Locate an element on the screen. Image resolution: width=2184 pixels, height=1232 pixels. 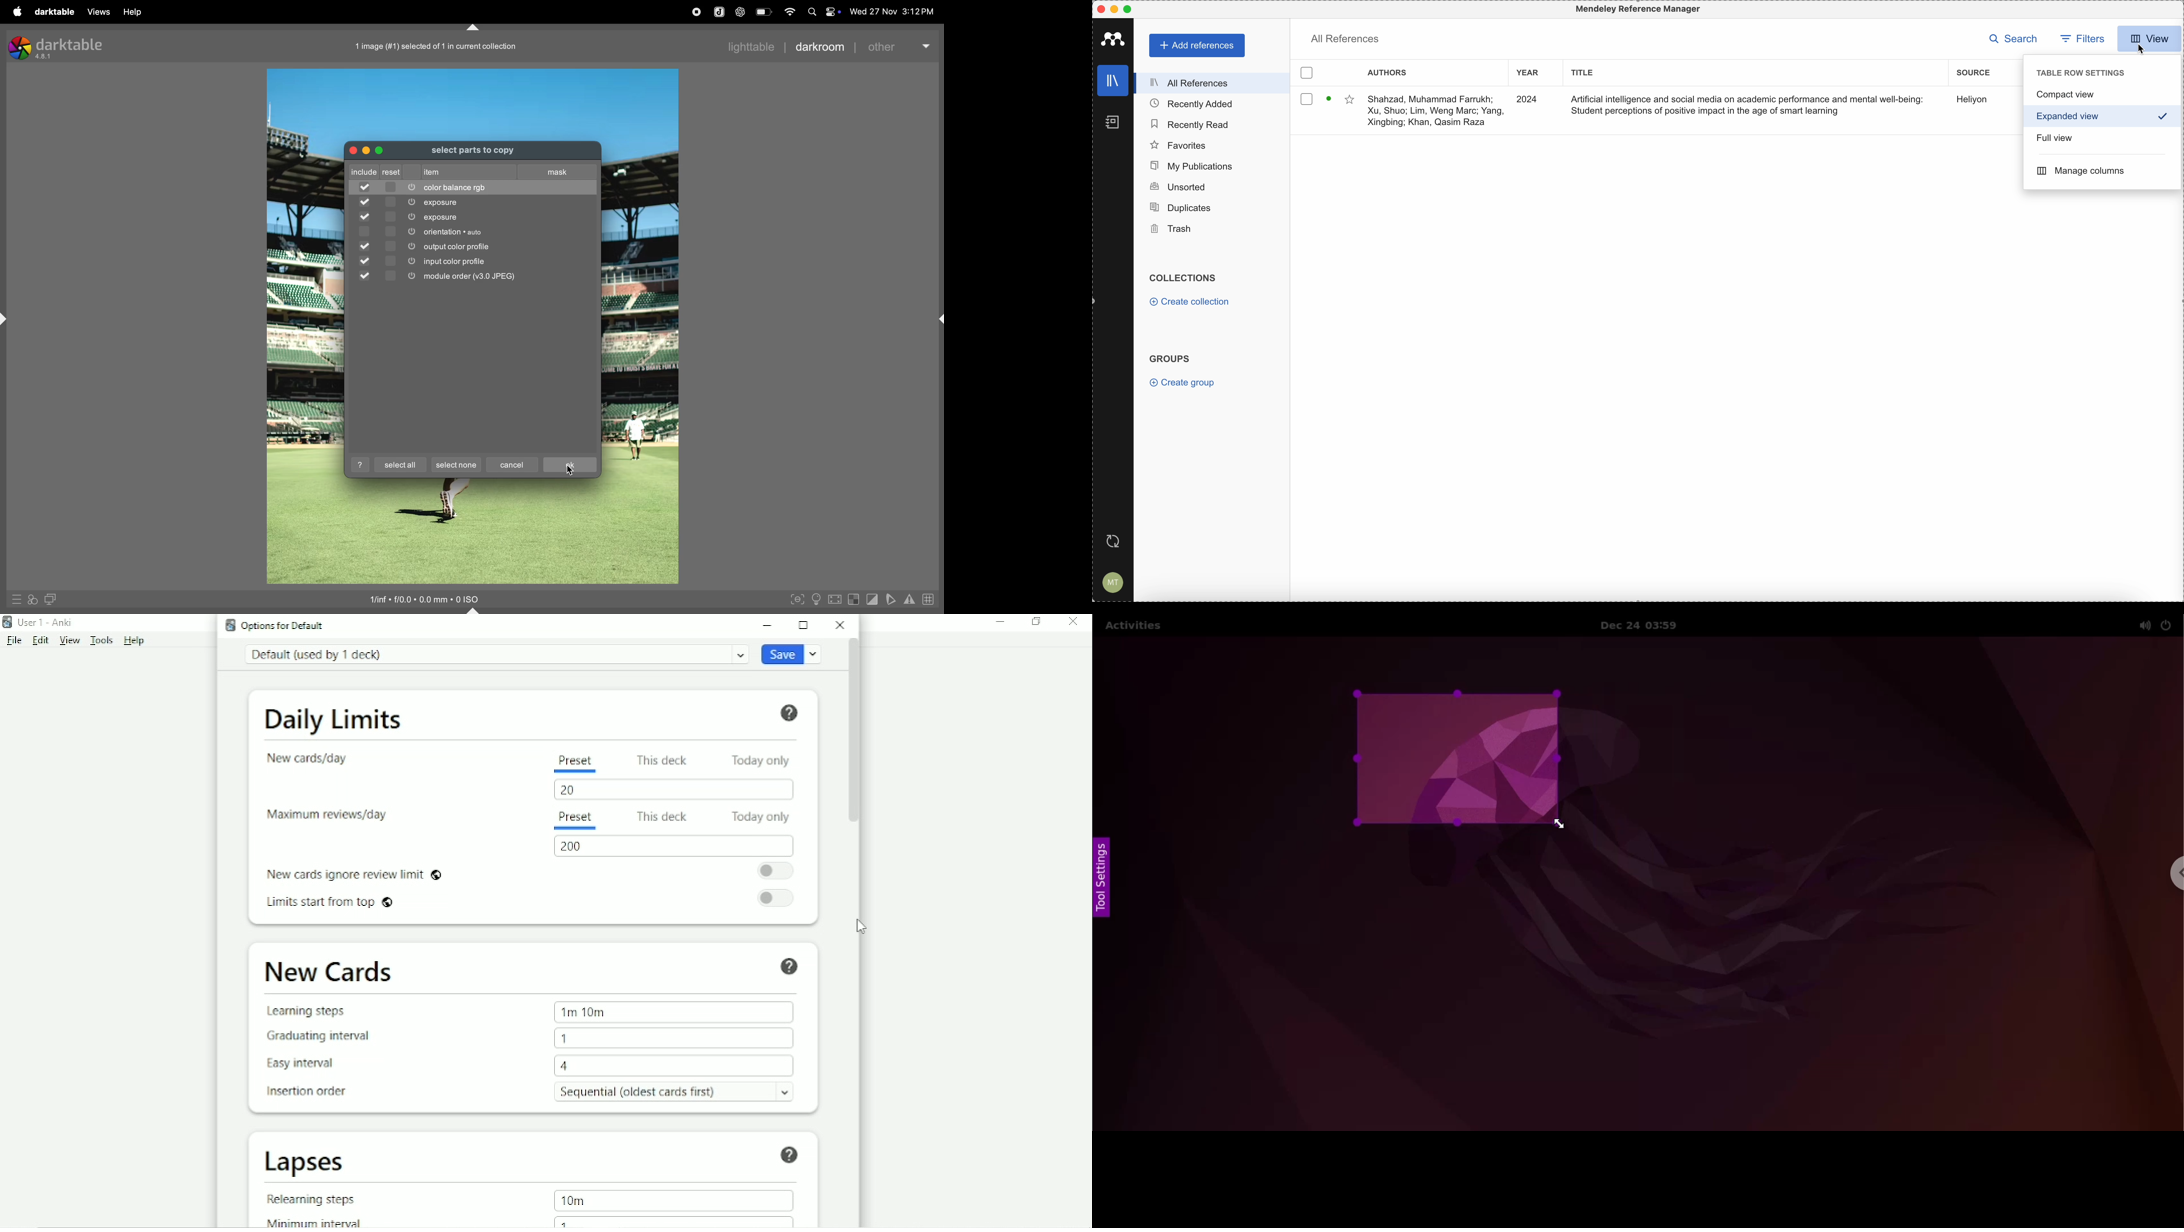
attention is located at coordinates (910, 599).